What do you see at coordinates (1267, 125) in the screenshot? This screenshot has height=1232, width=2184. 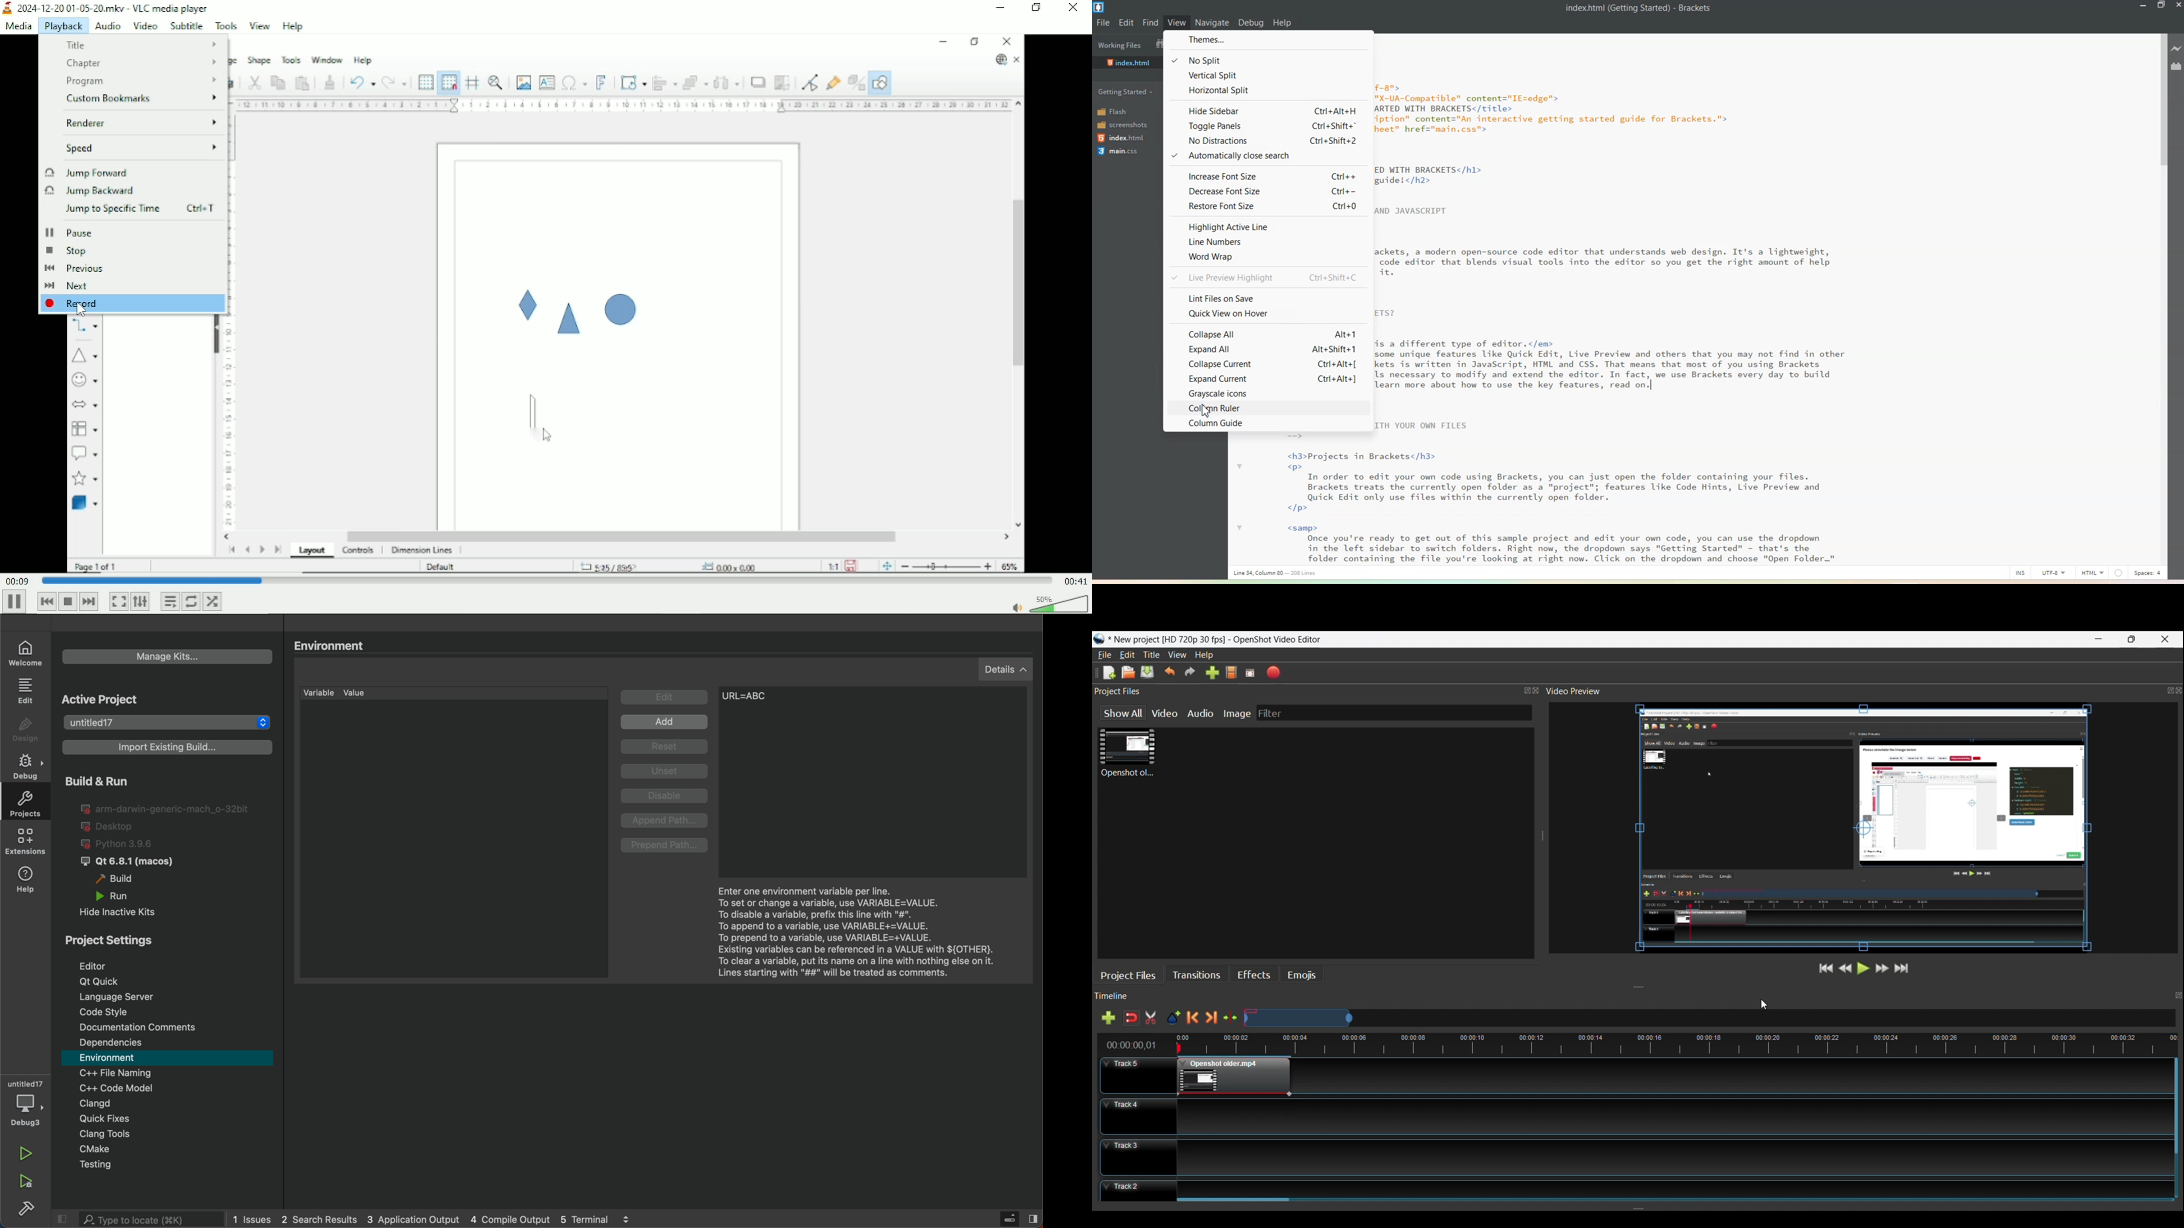 I see `Toggle Panels` at bounding box center [1267, 125].